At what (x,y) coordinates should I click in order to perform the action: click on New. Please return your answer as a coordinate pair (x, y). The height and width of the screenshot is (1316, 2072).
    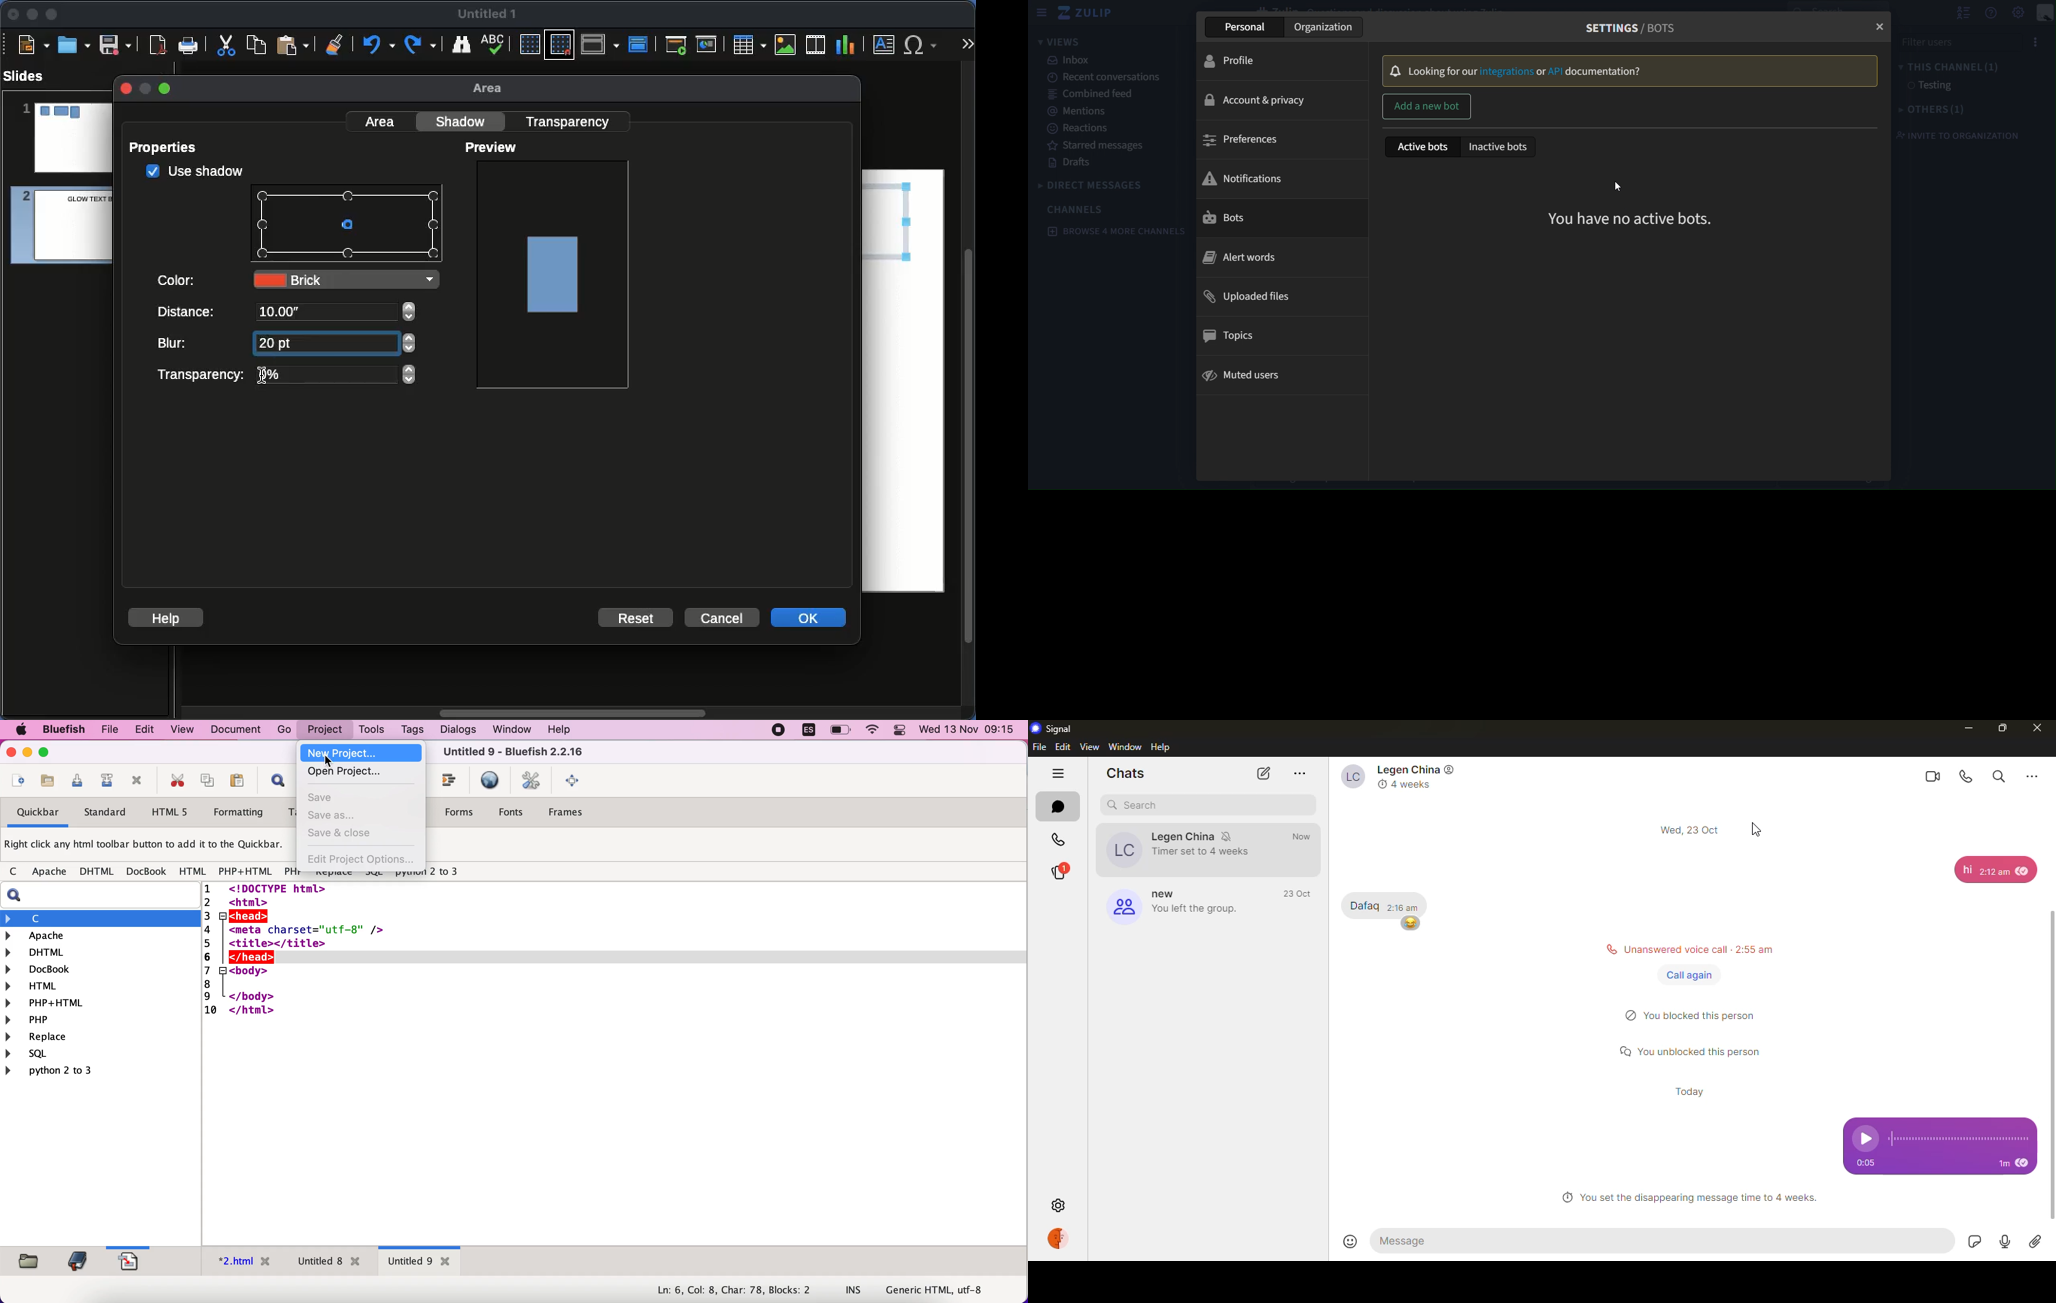
    Looking at the image, I should click on (33, 44).